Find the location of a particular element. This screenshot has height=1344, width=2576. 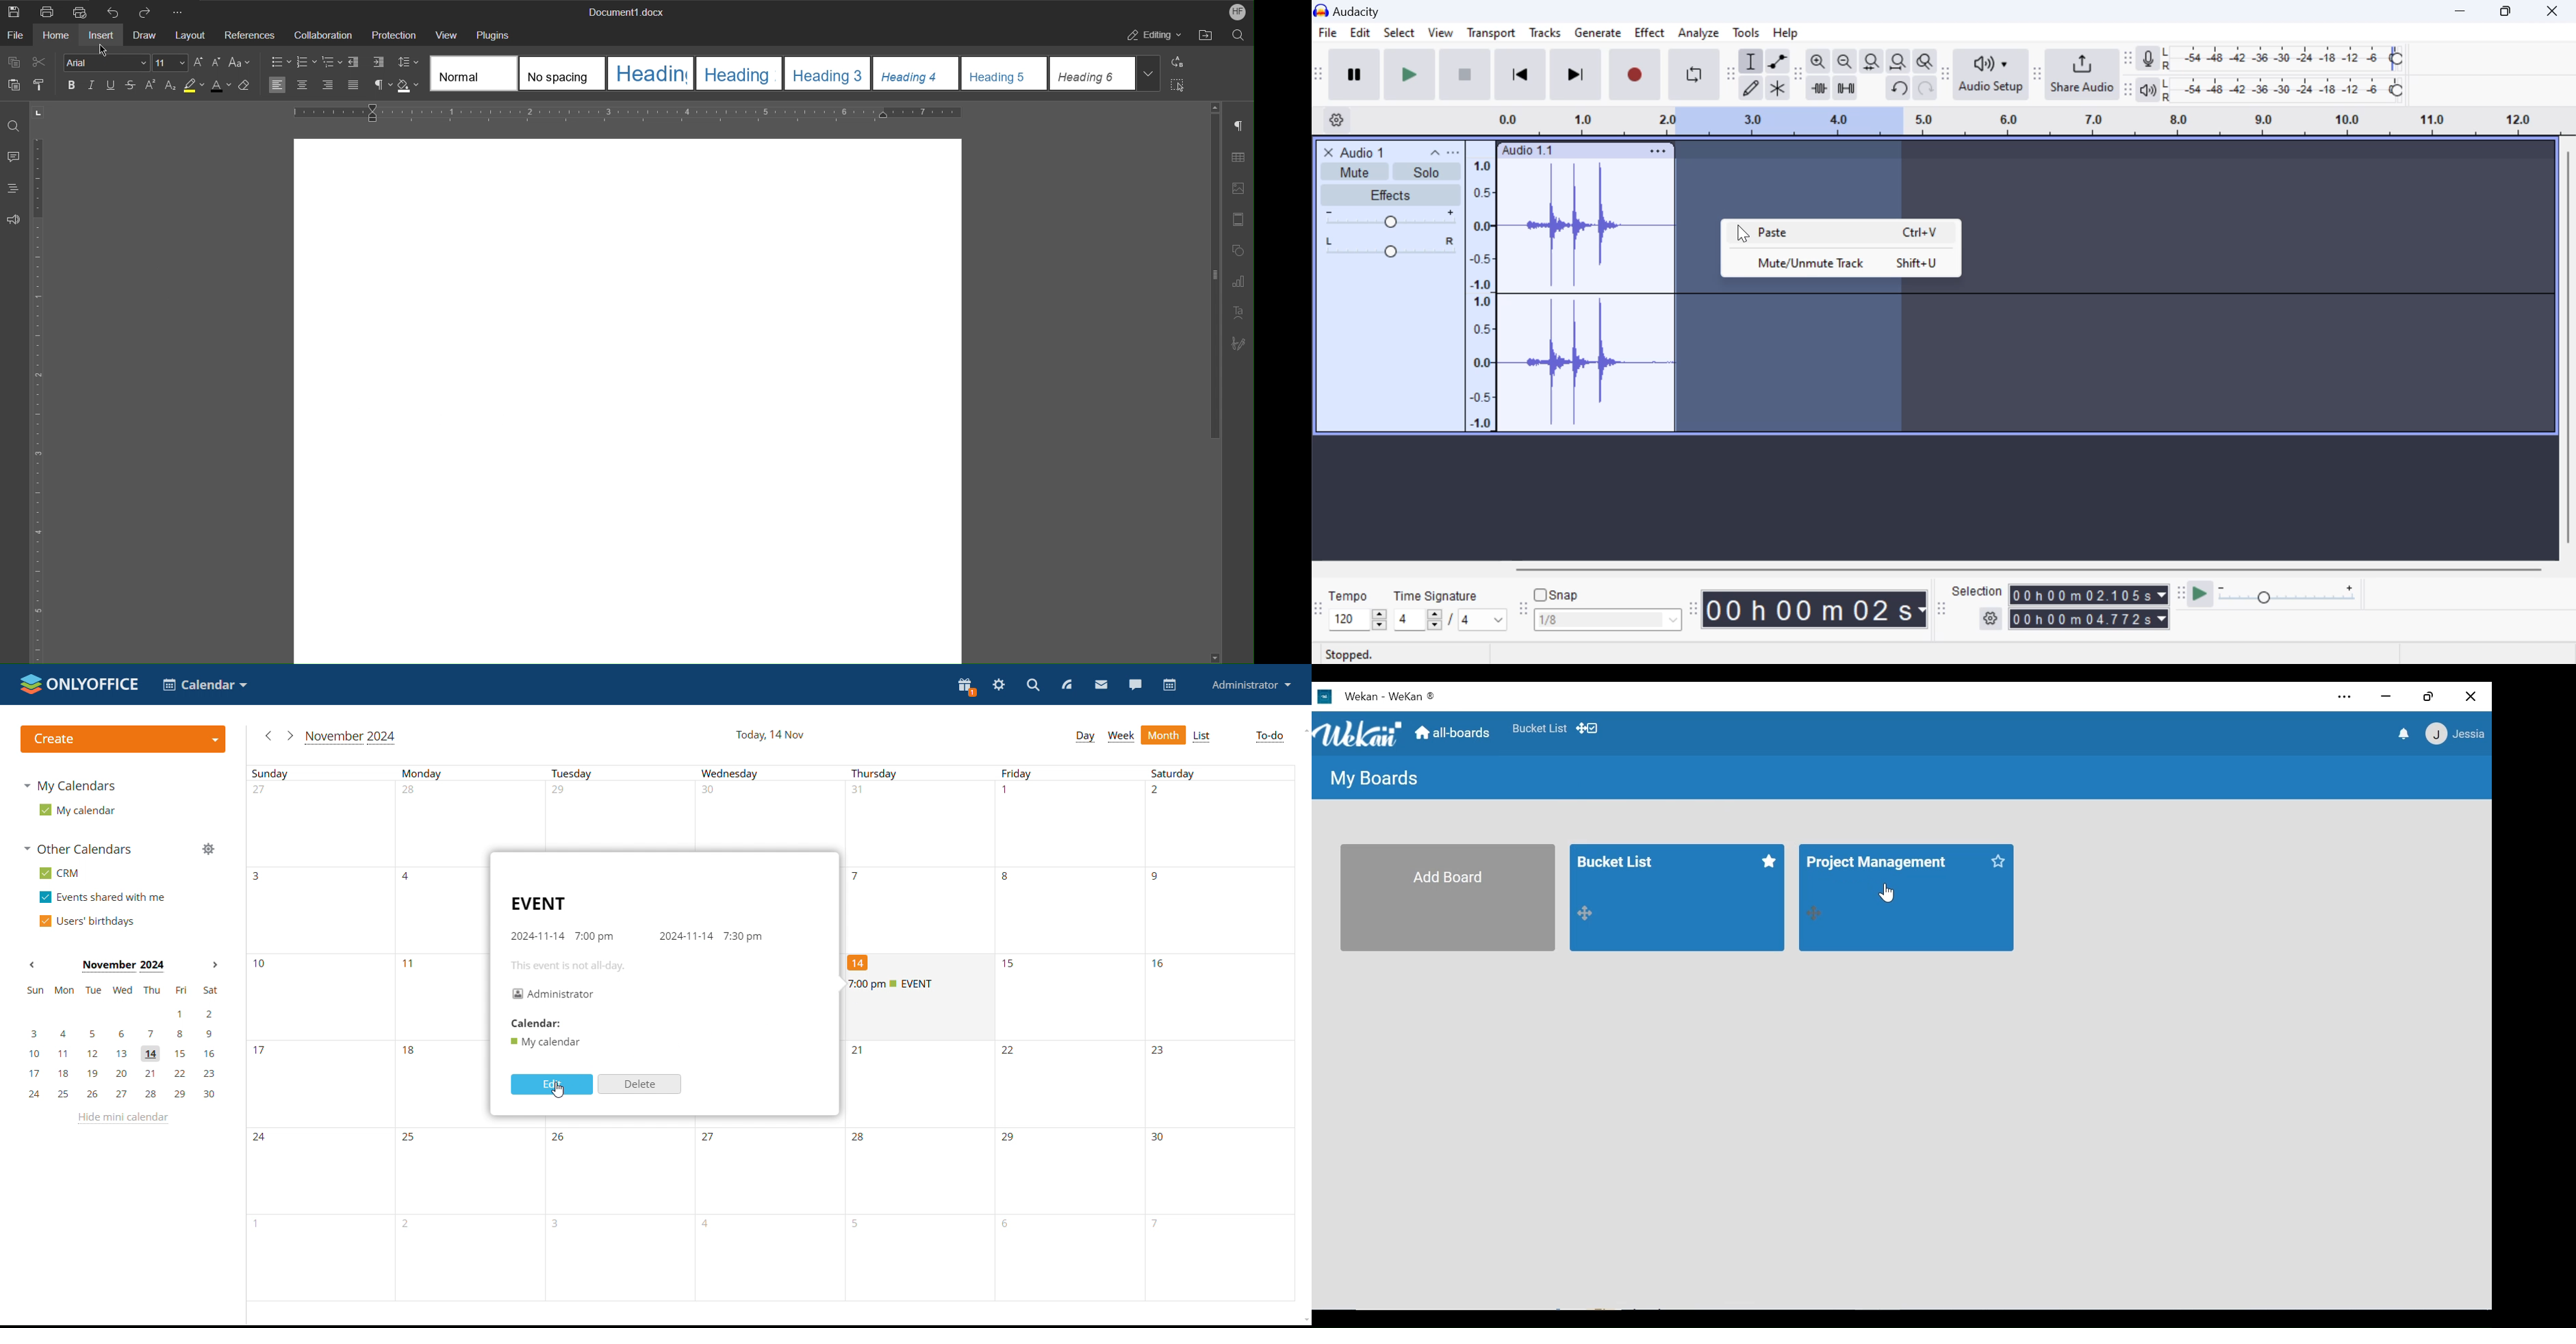

Clip Settings is located at coordinates (1658, 151).